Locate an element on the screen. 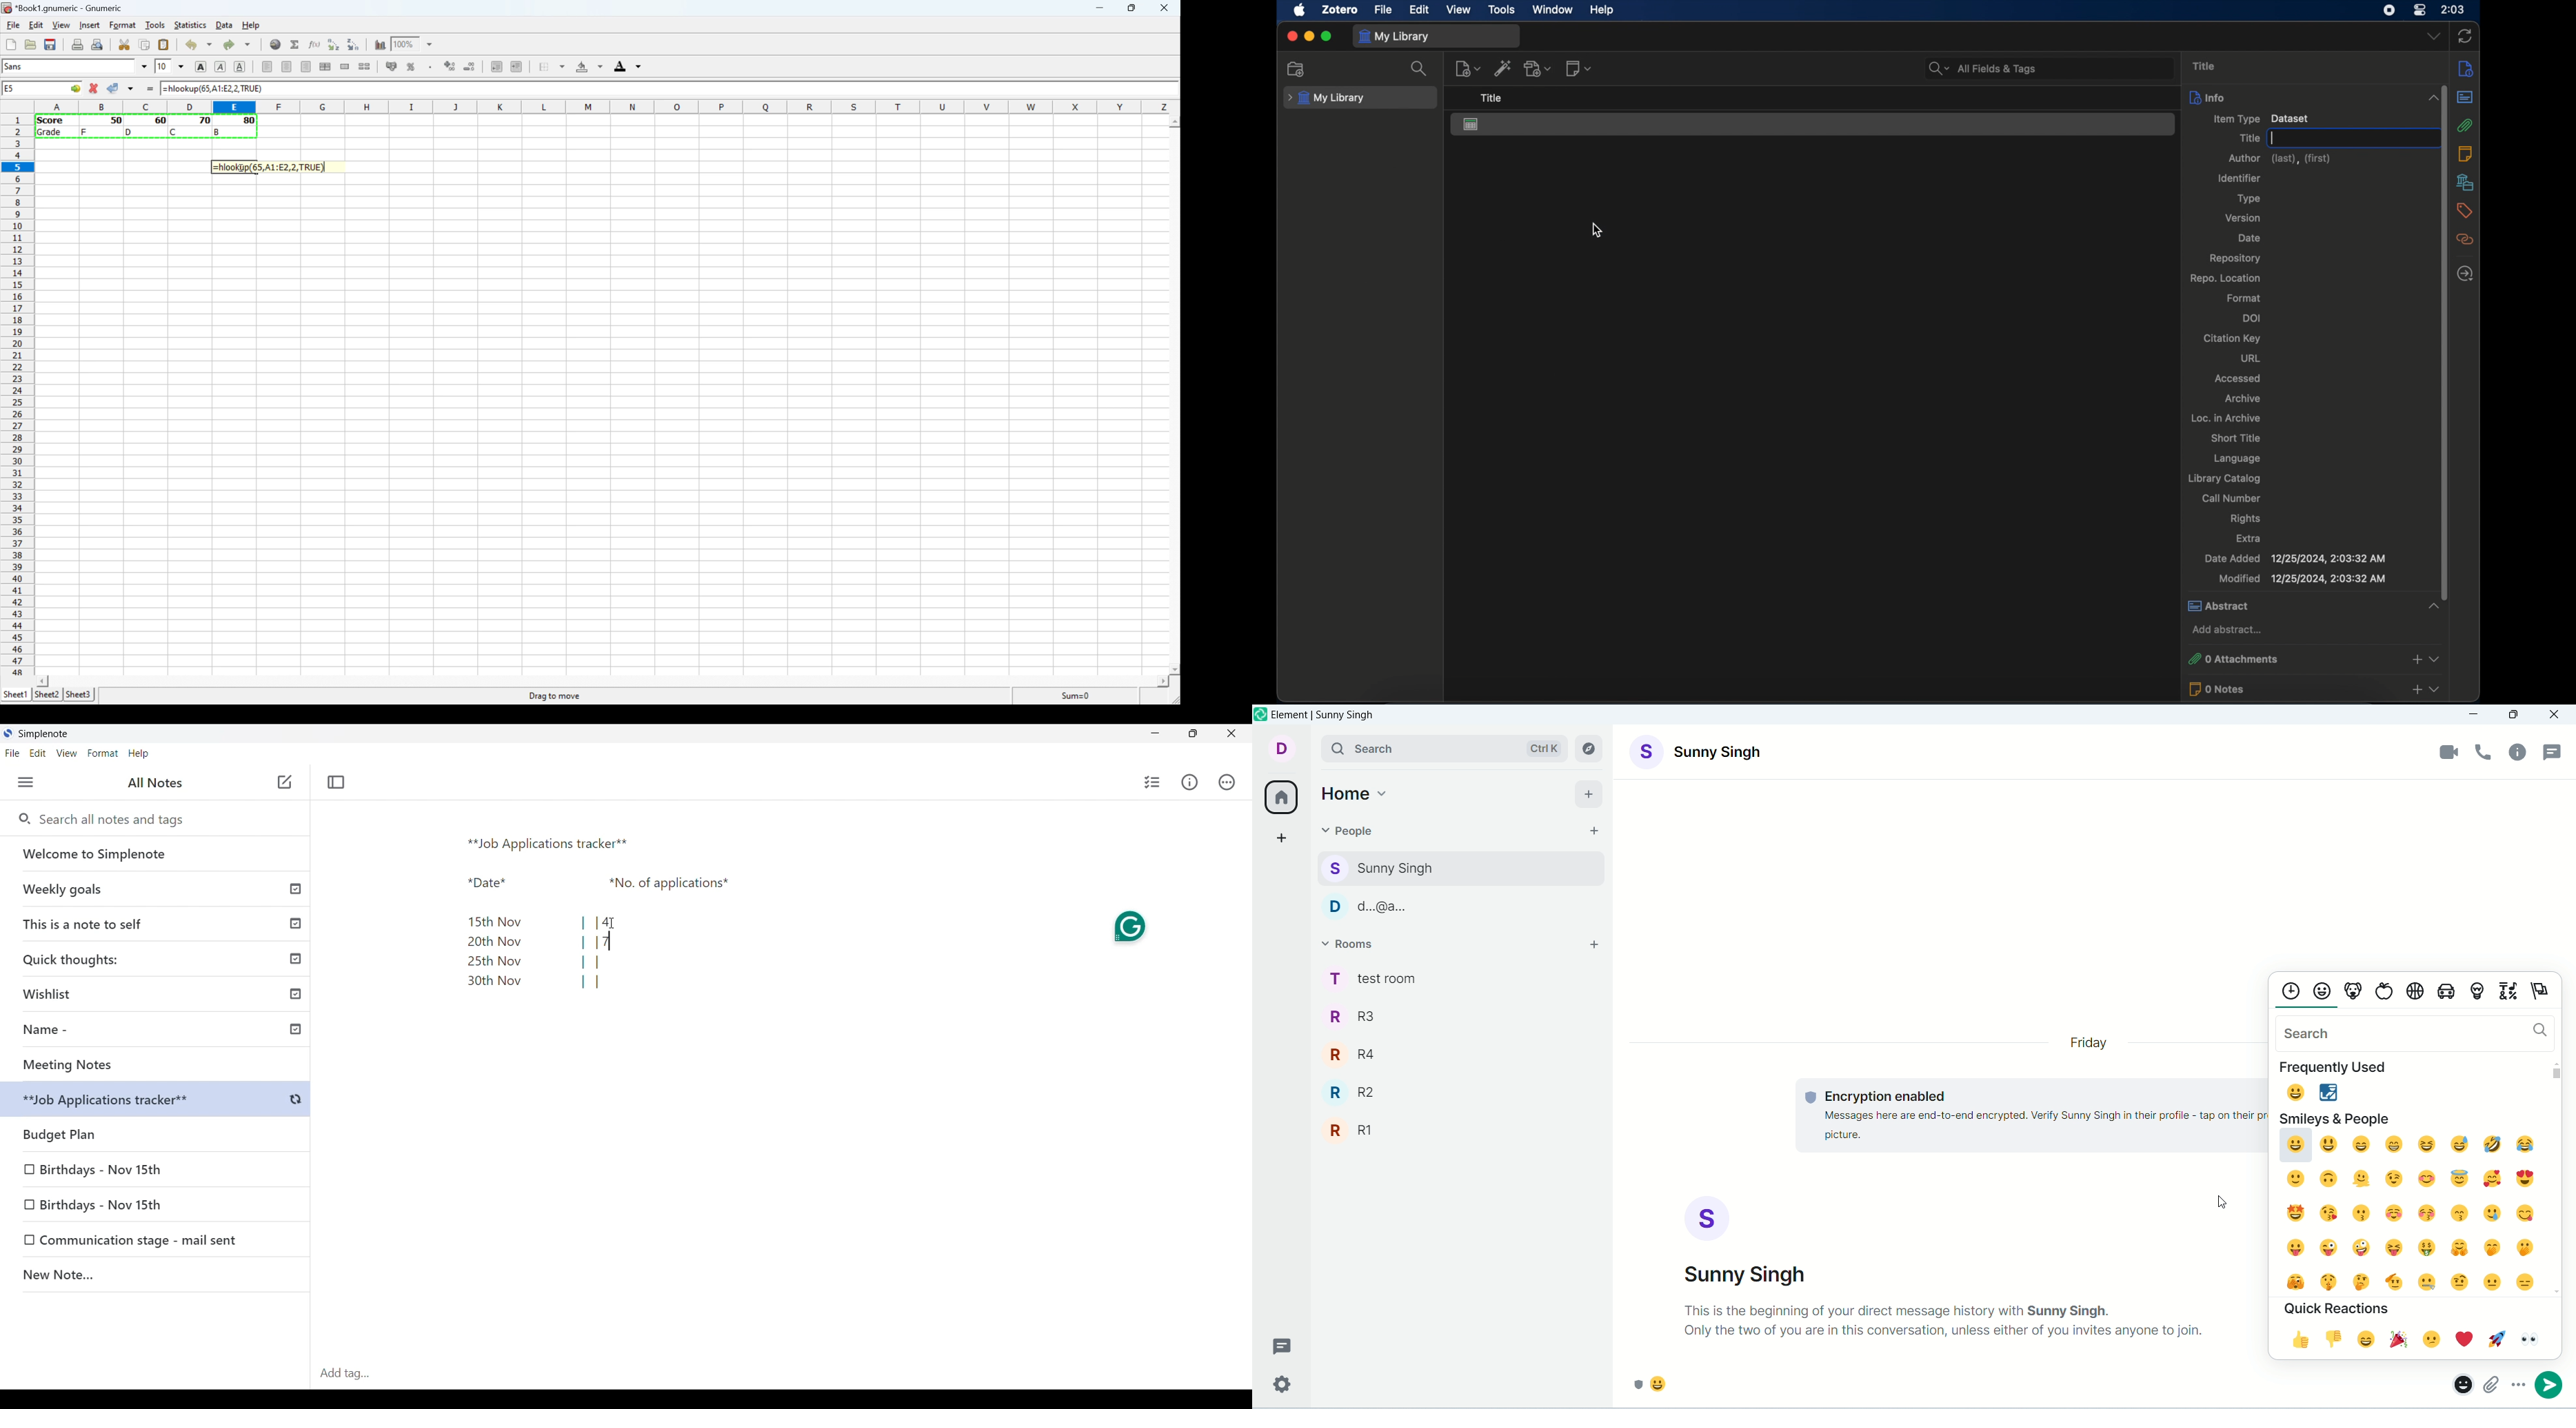  Drop Down is located at coordinates (177, 65).